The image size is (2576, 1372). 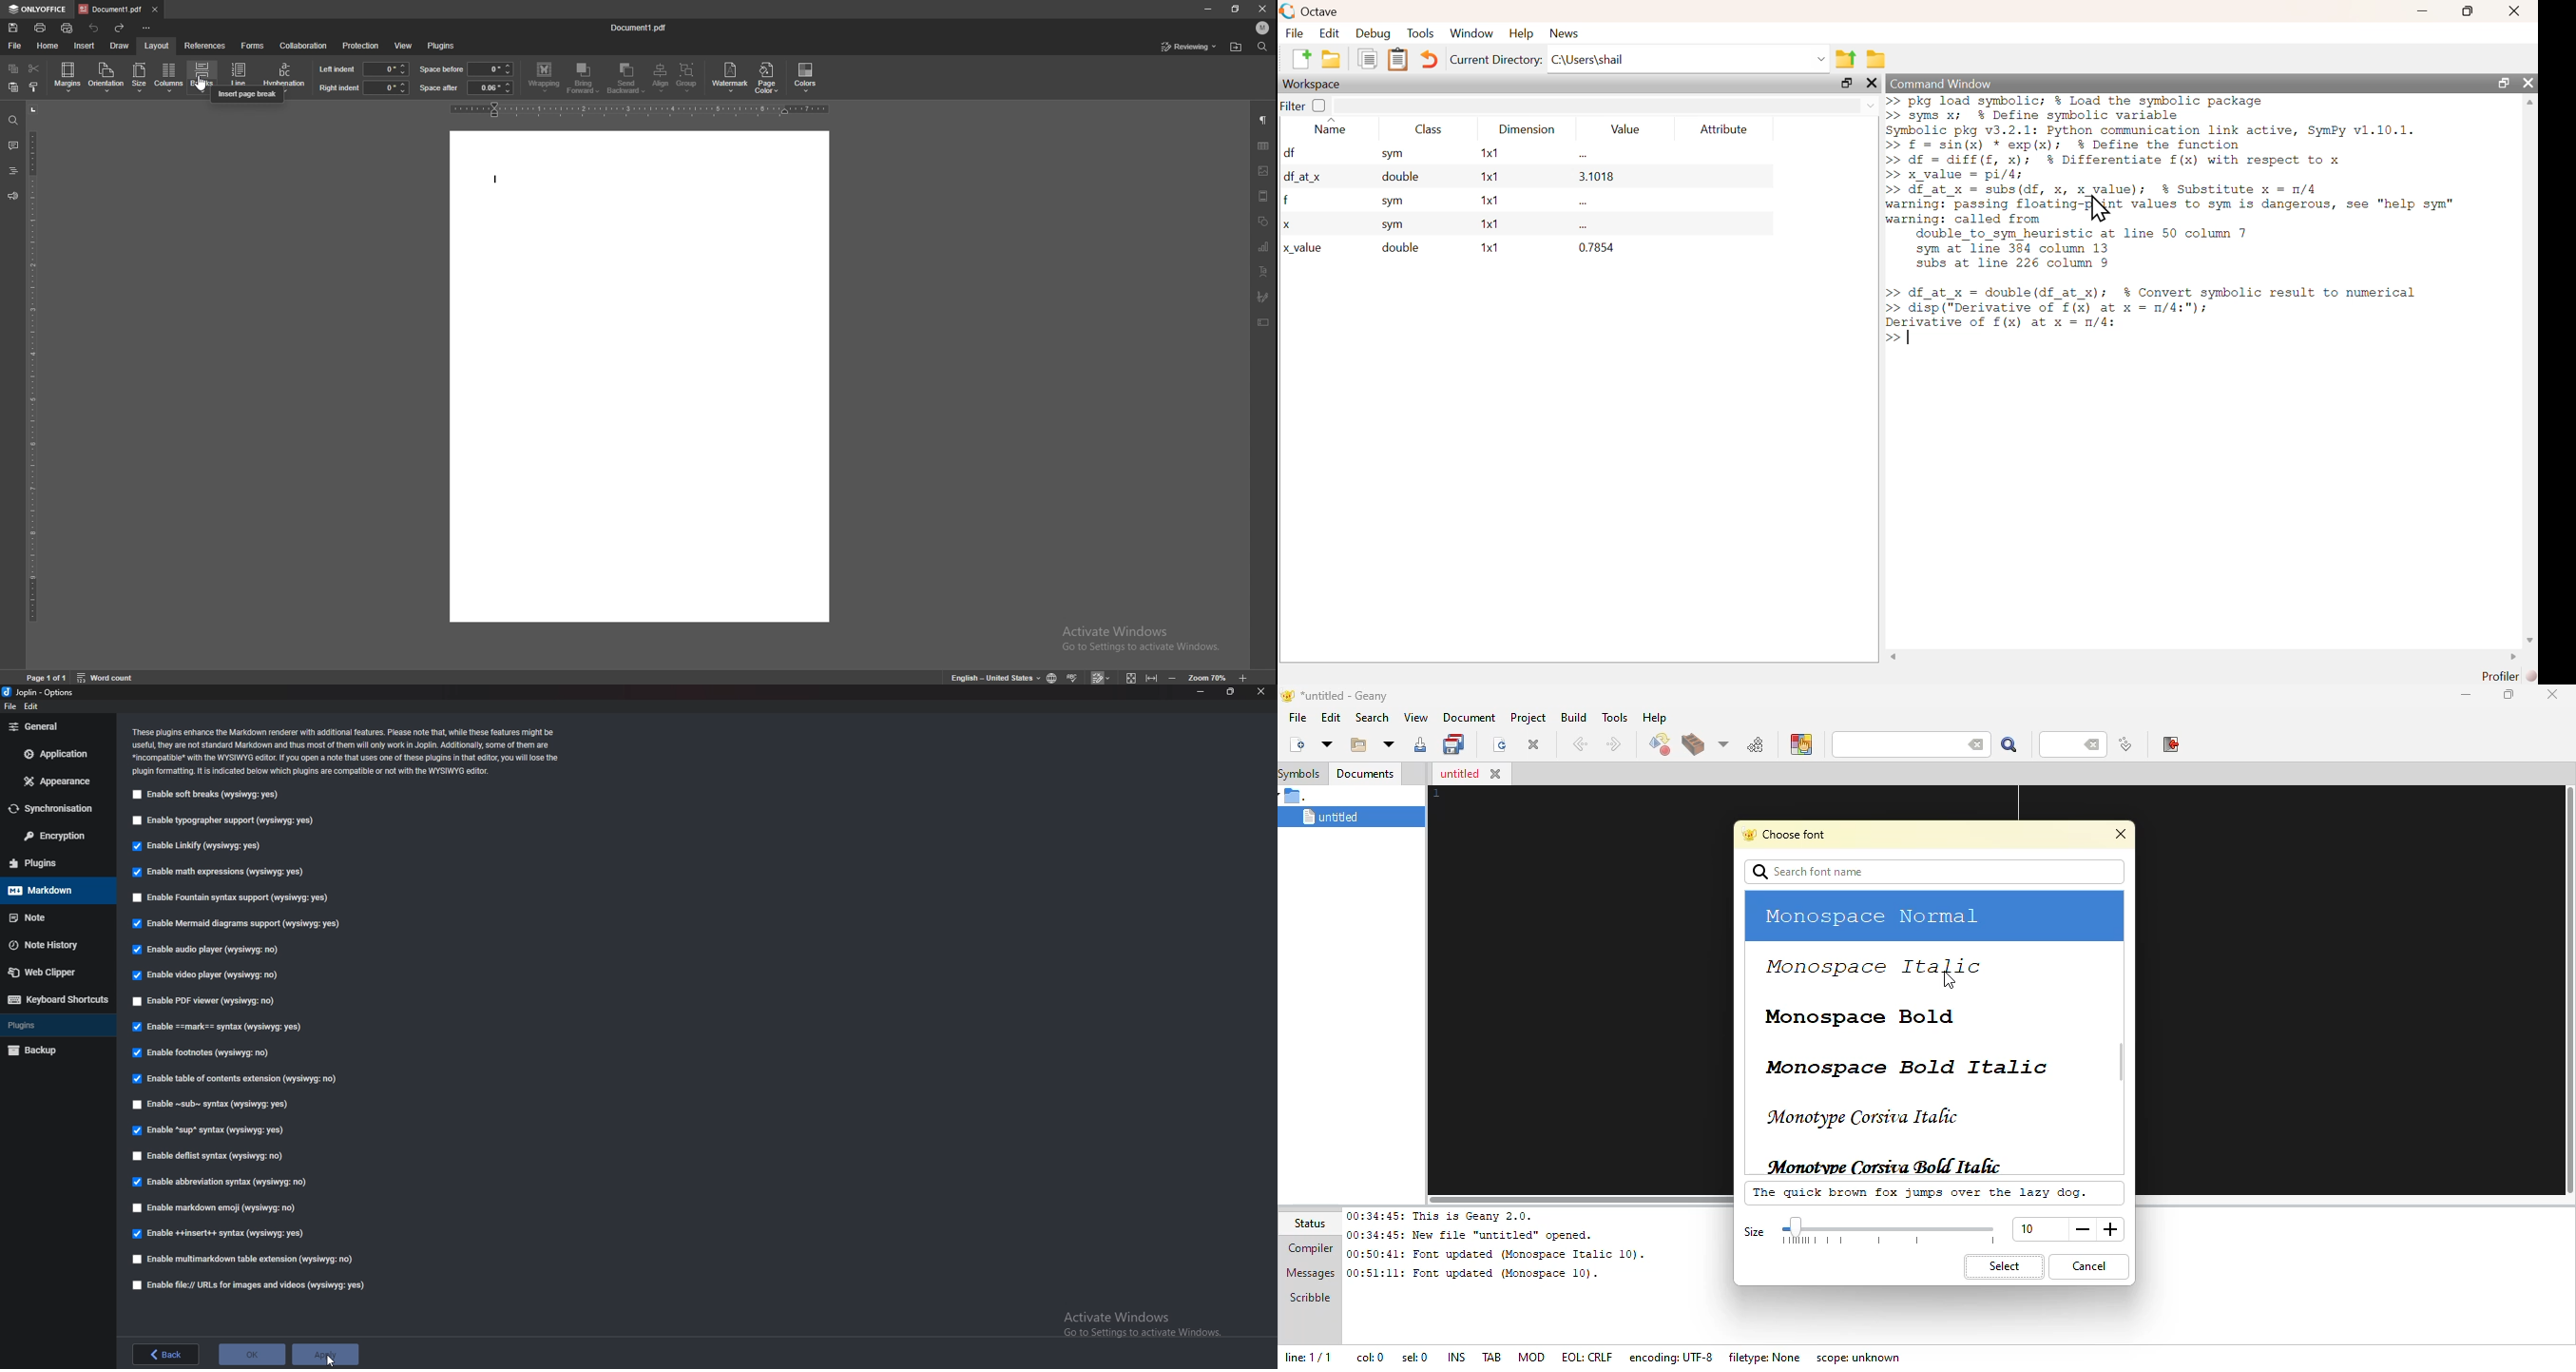 What do you see at coordinates (2503, 81) in the screenshot?
I see `maximize` at bounding box center [2503, 81].